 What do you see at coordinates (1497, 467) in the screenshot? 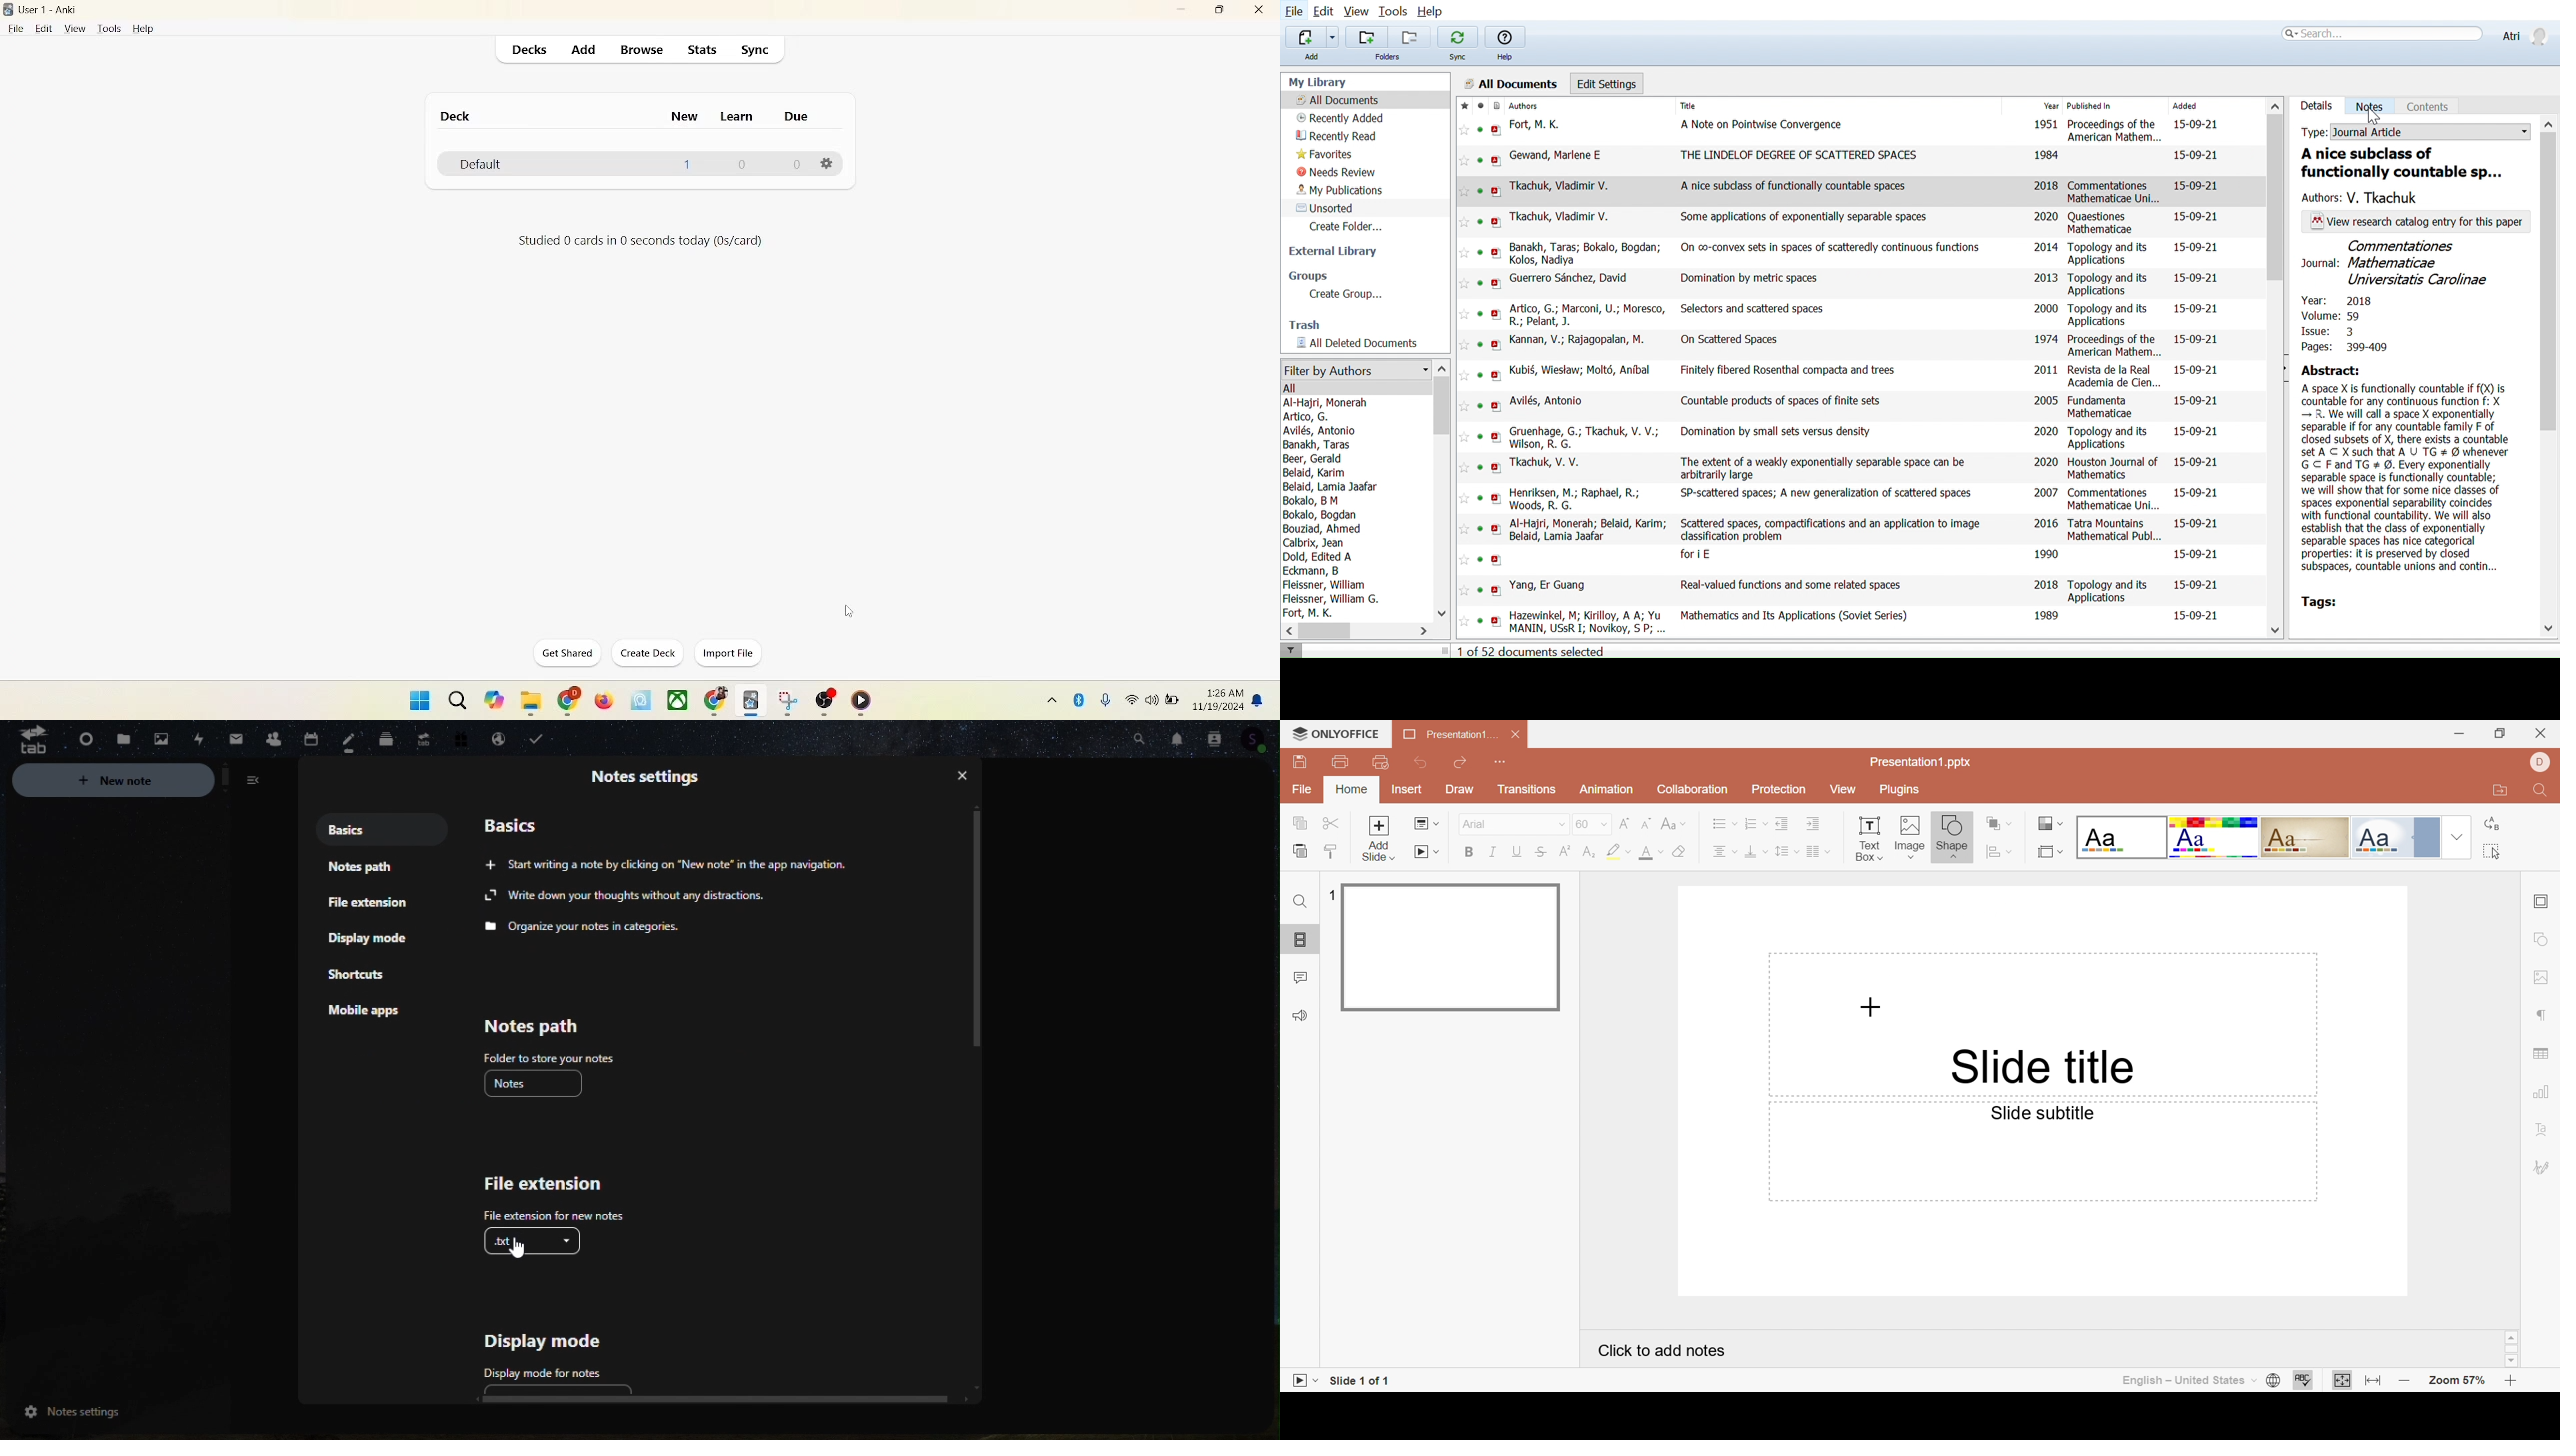
I see `open PDF` at bounding box center [1497, 467].